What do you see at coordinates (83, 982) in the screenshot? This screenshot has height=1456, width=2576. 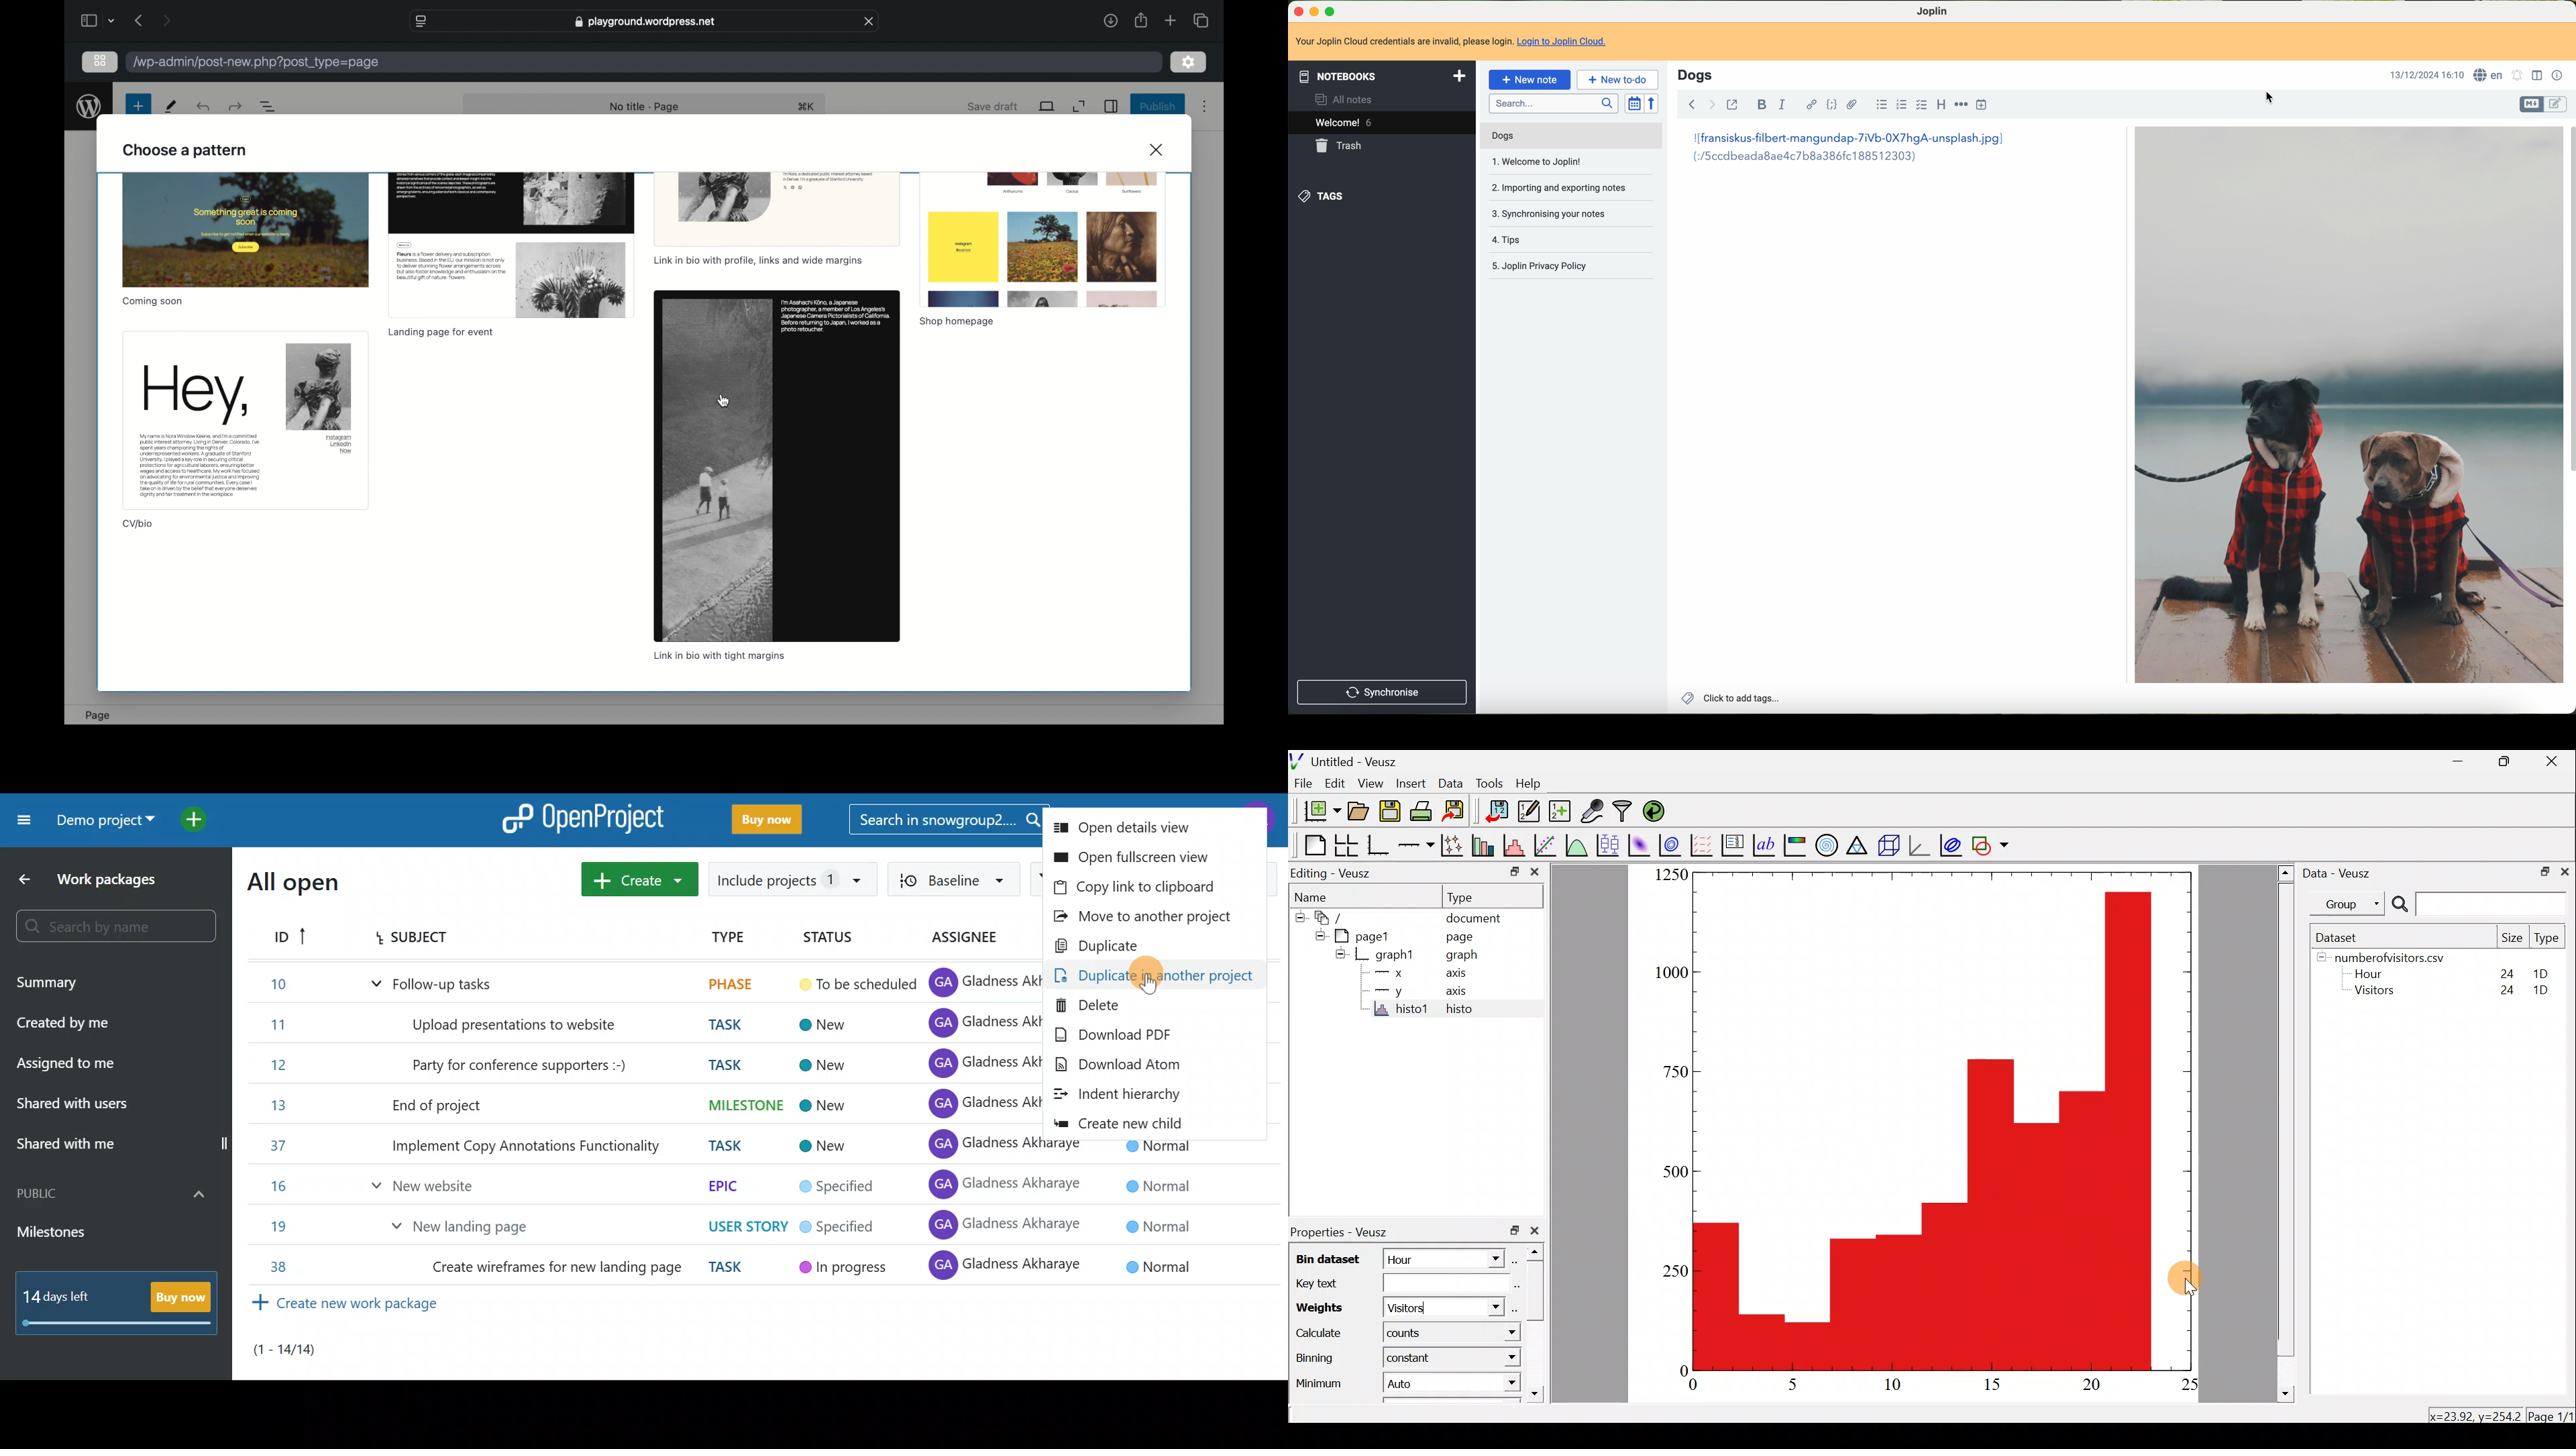 I see `Summary` at bounding box center [83, 982].